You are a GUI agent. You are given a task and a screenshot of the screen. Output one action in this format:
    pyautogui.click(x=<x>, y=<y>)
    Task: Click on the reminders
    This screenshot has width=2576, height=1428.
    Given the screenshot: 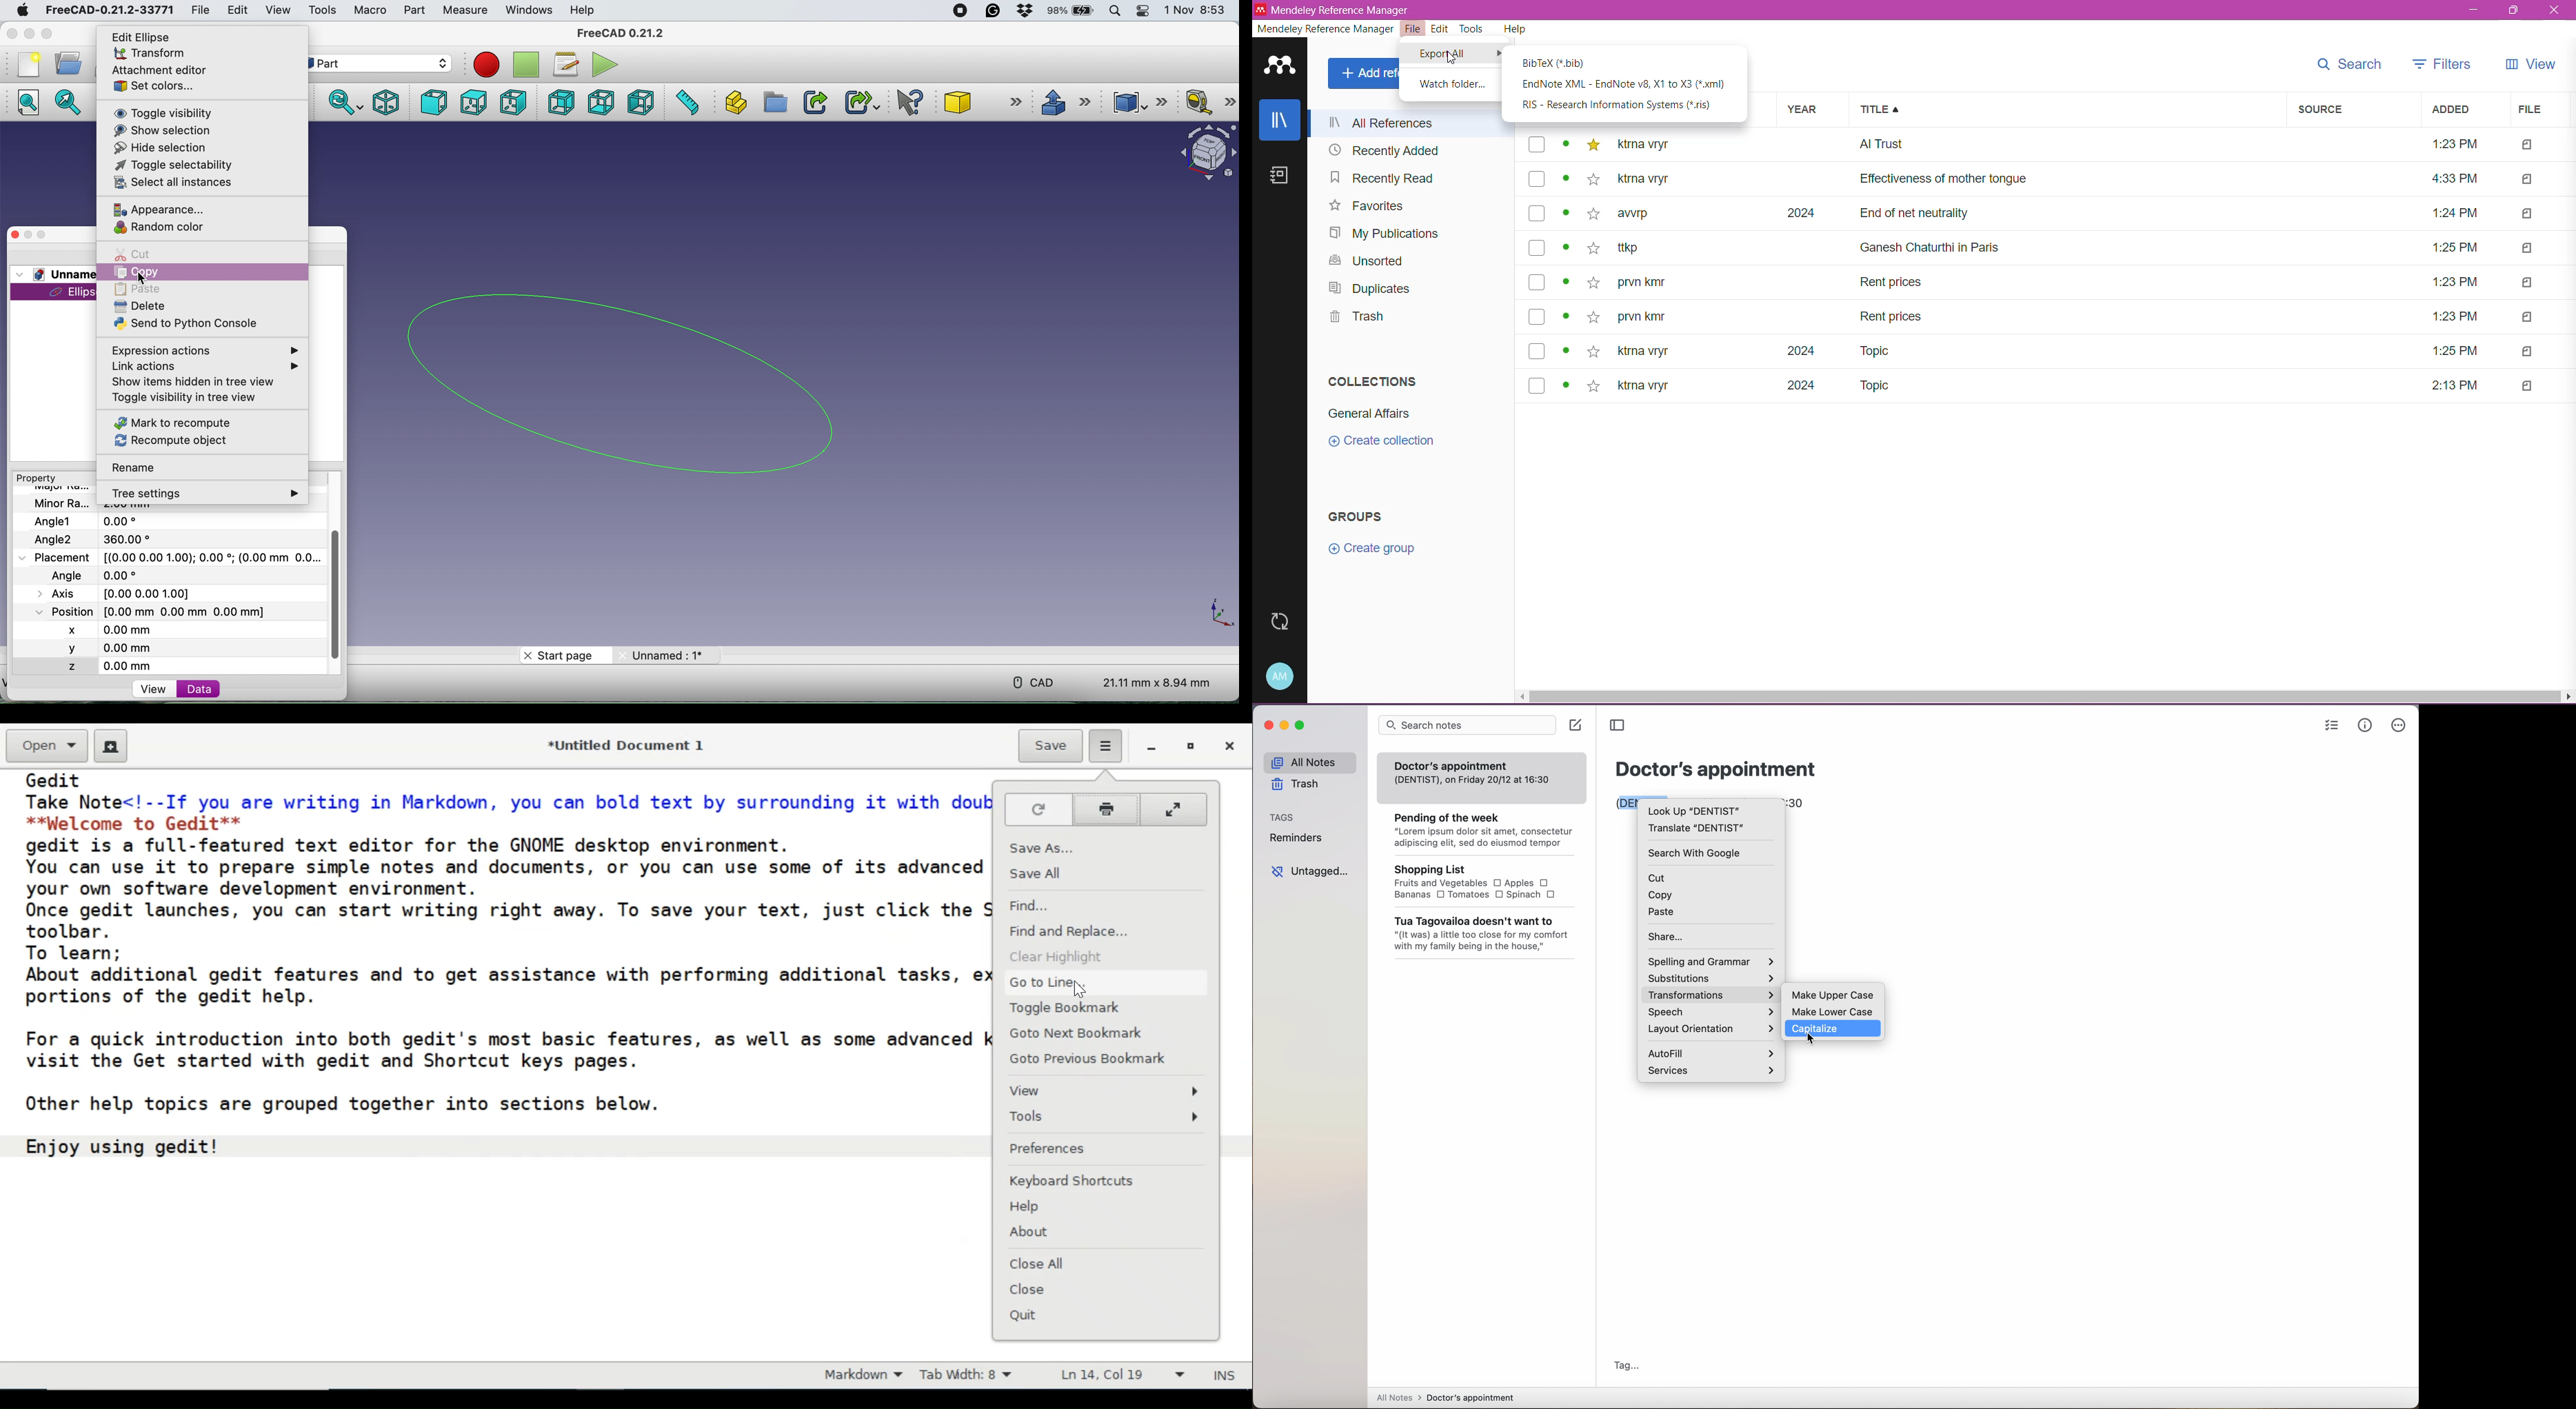 What is the action you would take?
    pyautogui.click(x=1297, y=838)
    